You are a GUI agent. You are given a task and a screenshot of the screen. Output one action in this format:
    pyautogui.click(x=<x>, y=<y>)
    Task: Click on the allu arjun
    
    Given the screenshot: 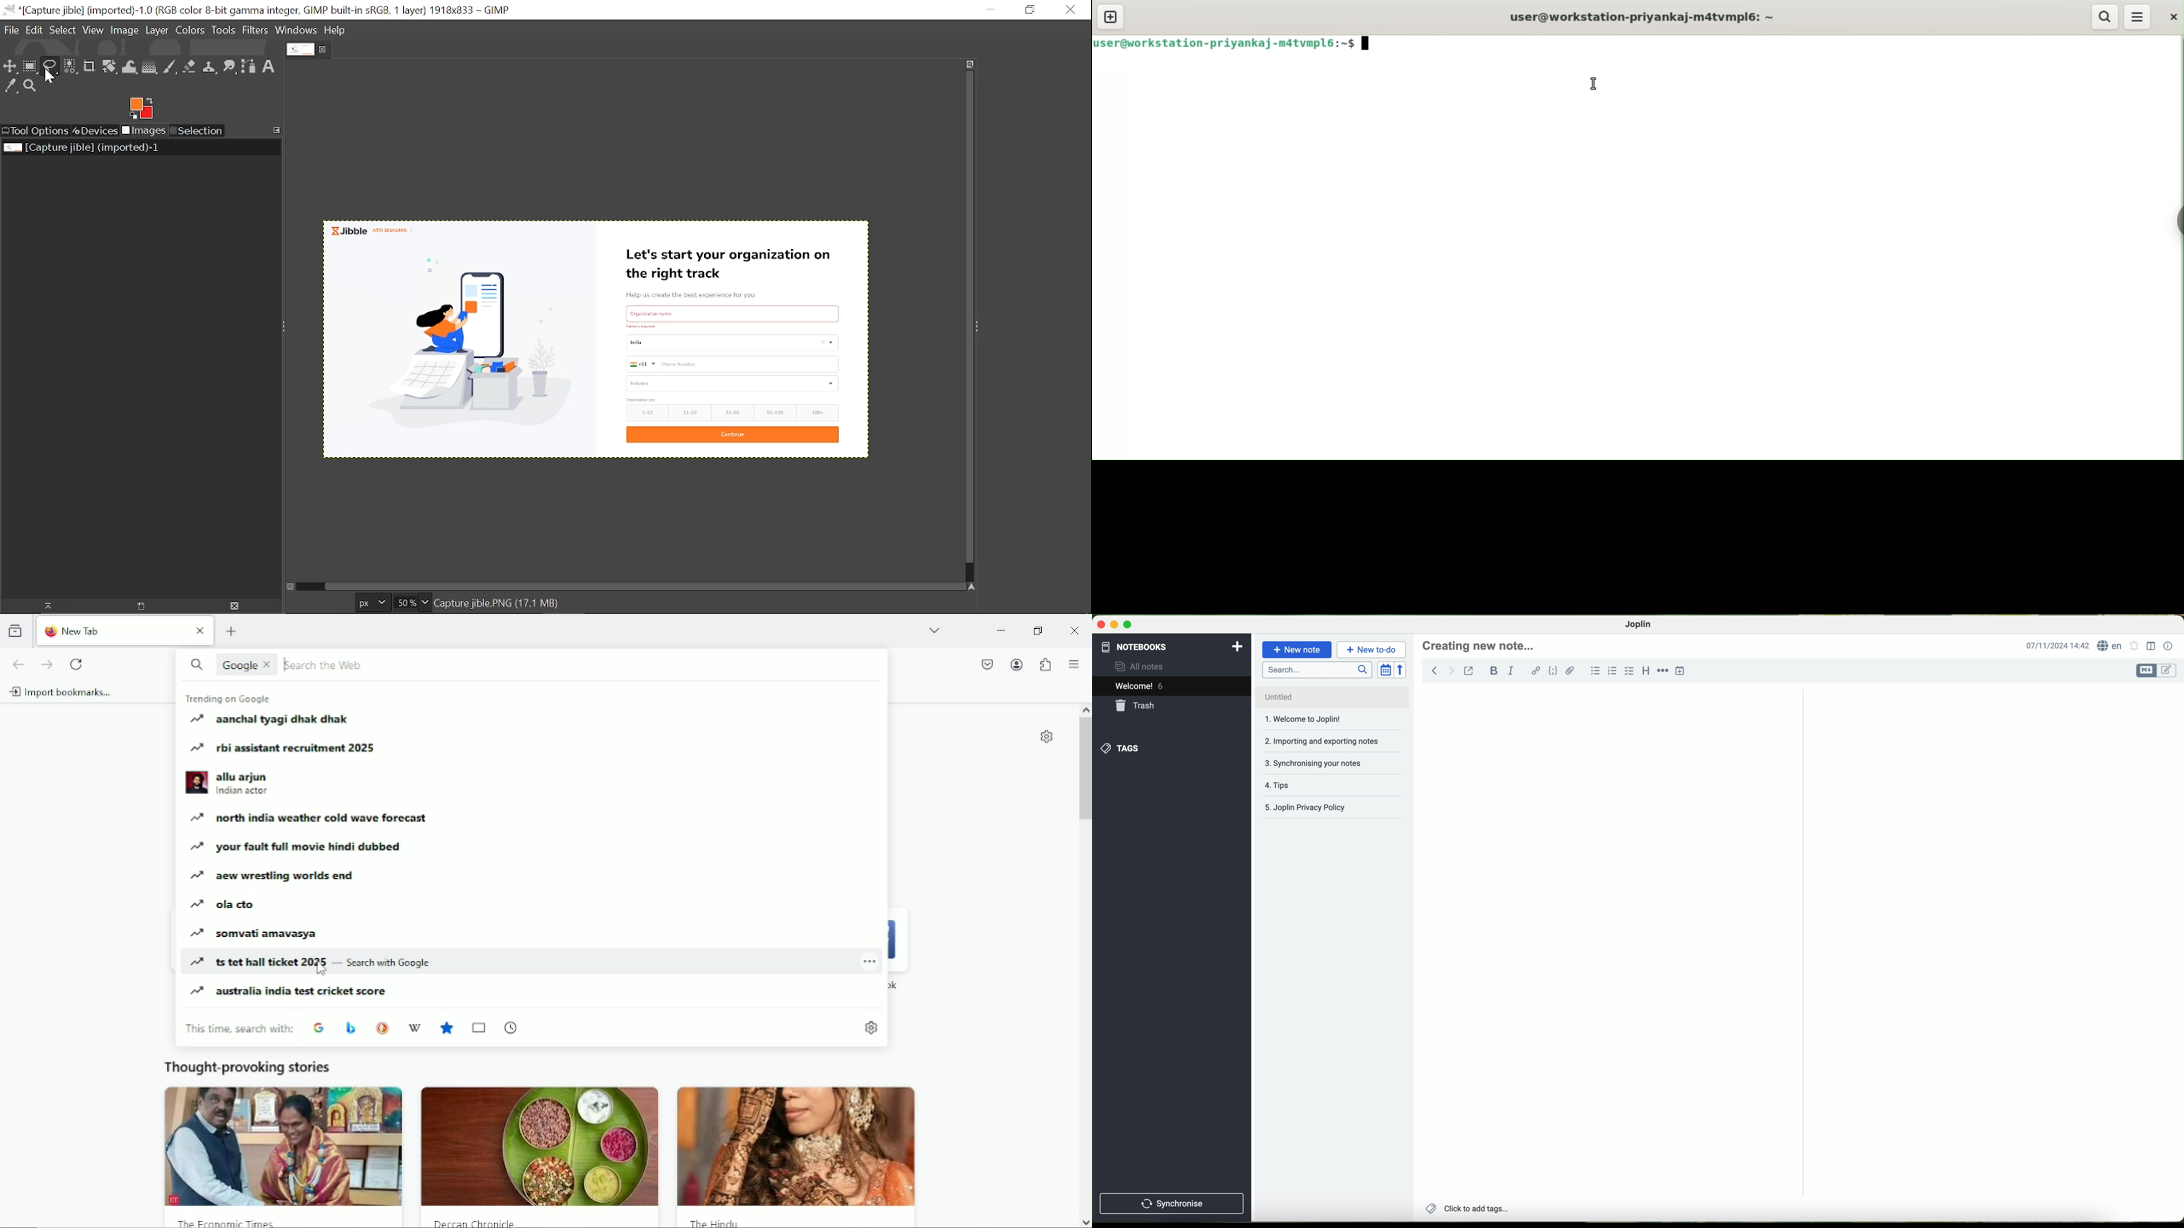 What is the action you would take?
    pyautogui.click(x=244, y=775)
    